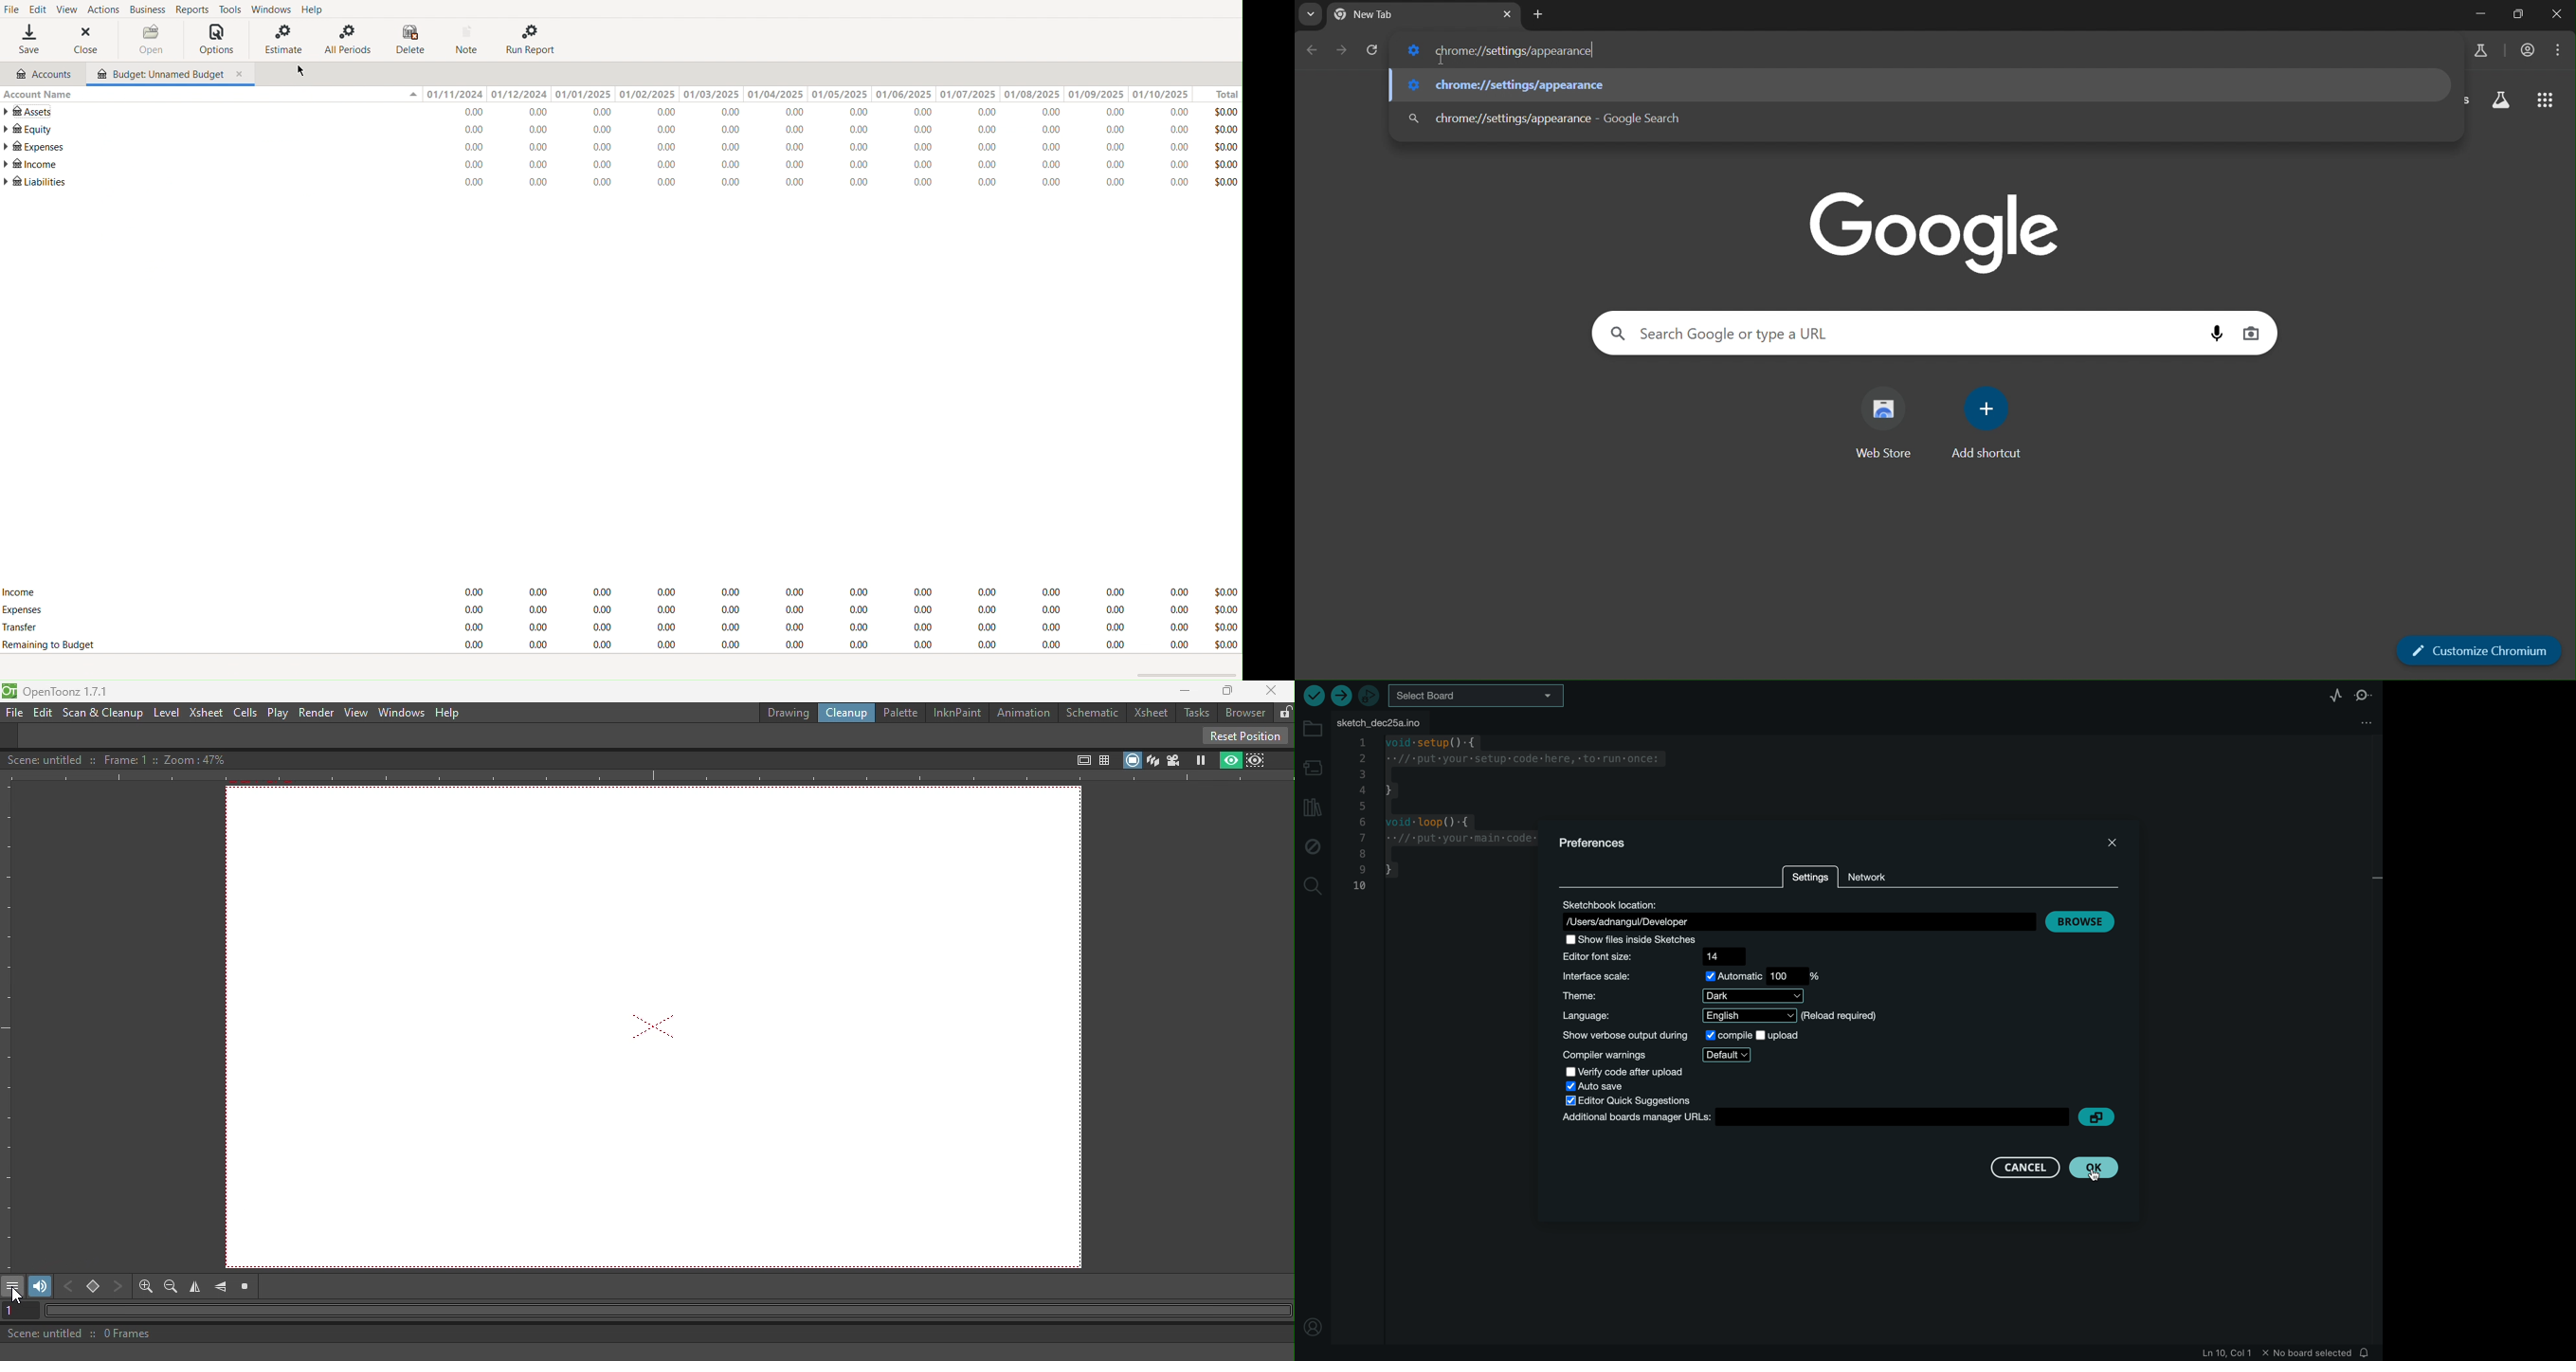  Describe the element at coordinates (67, 9) in the screenshot. I see `View` at that location.